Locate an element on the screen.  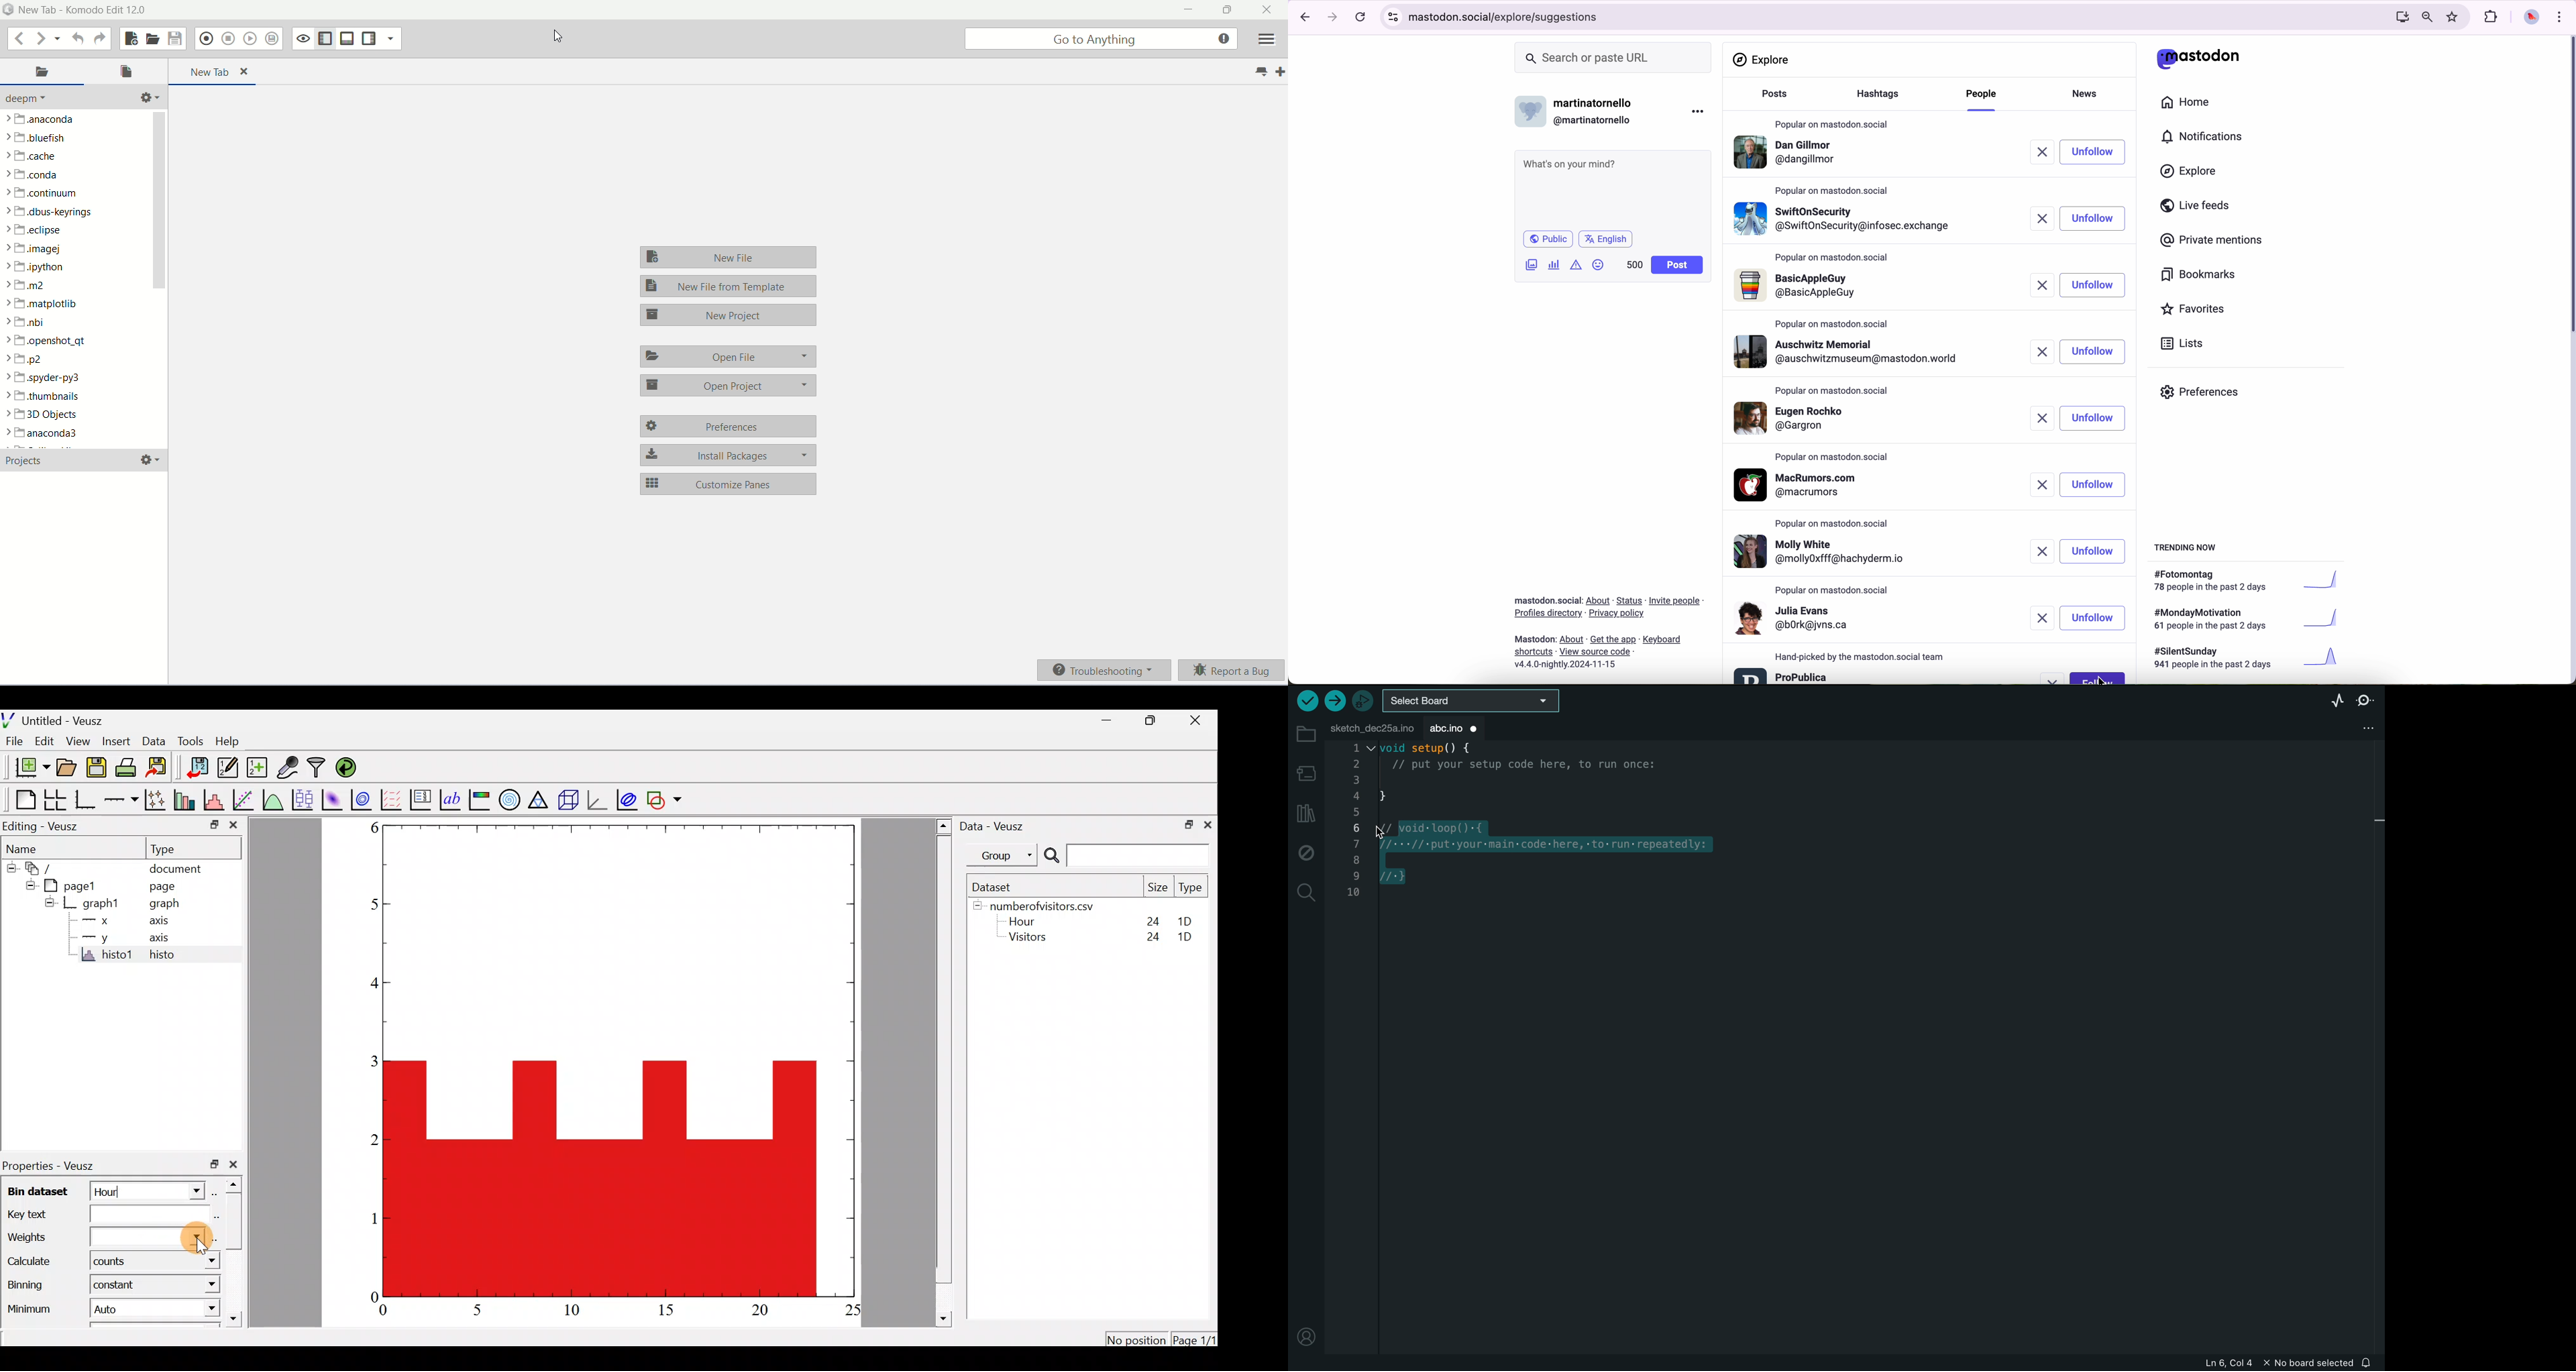
5 is located at coordinates (369, 903).